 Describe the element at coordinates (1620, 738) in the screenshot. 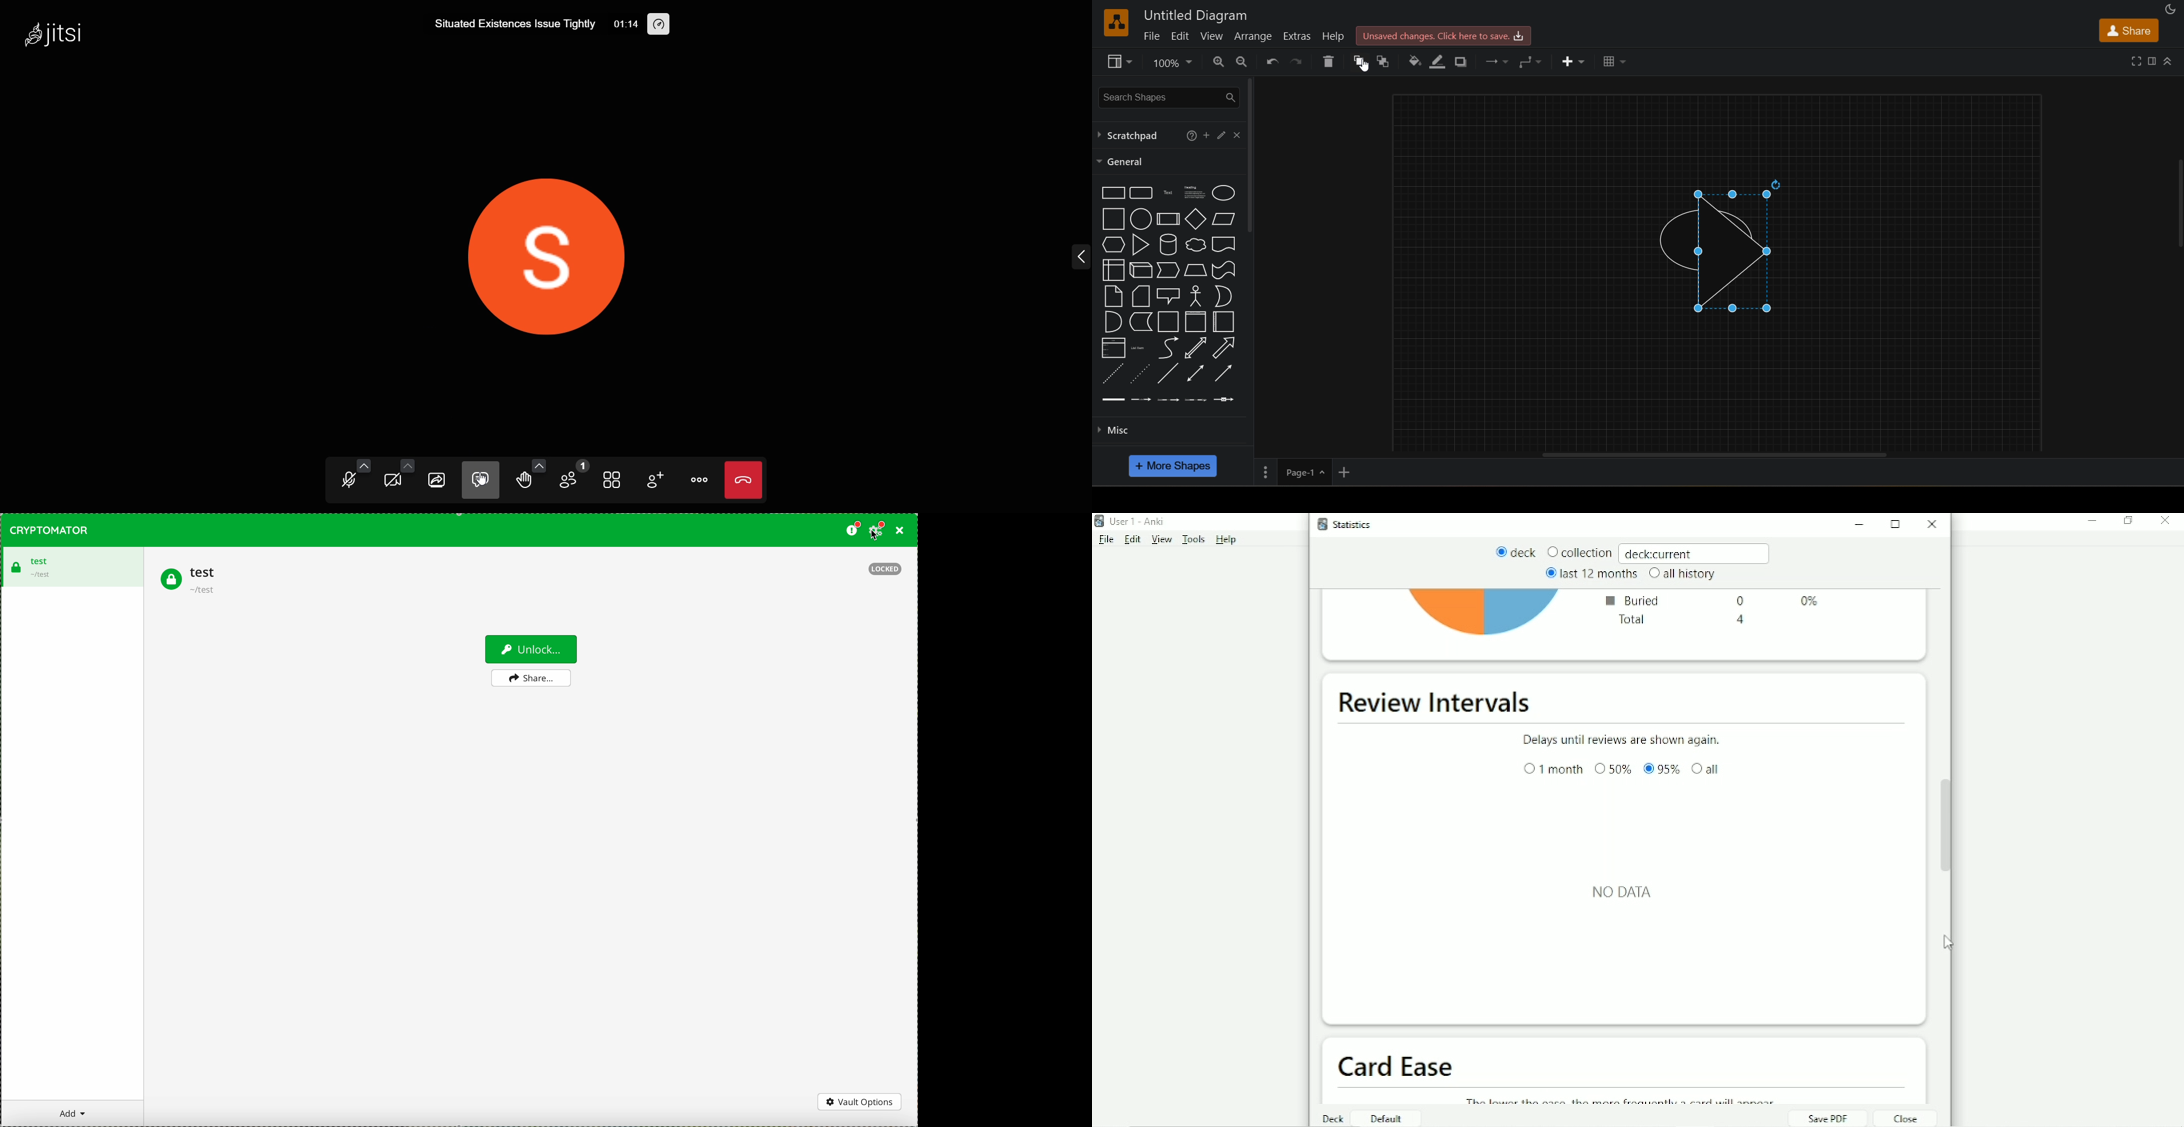

I see `Delays until reviews are shown again.` at that location.